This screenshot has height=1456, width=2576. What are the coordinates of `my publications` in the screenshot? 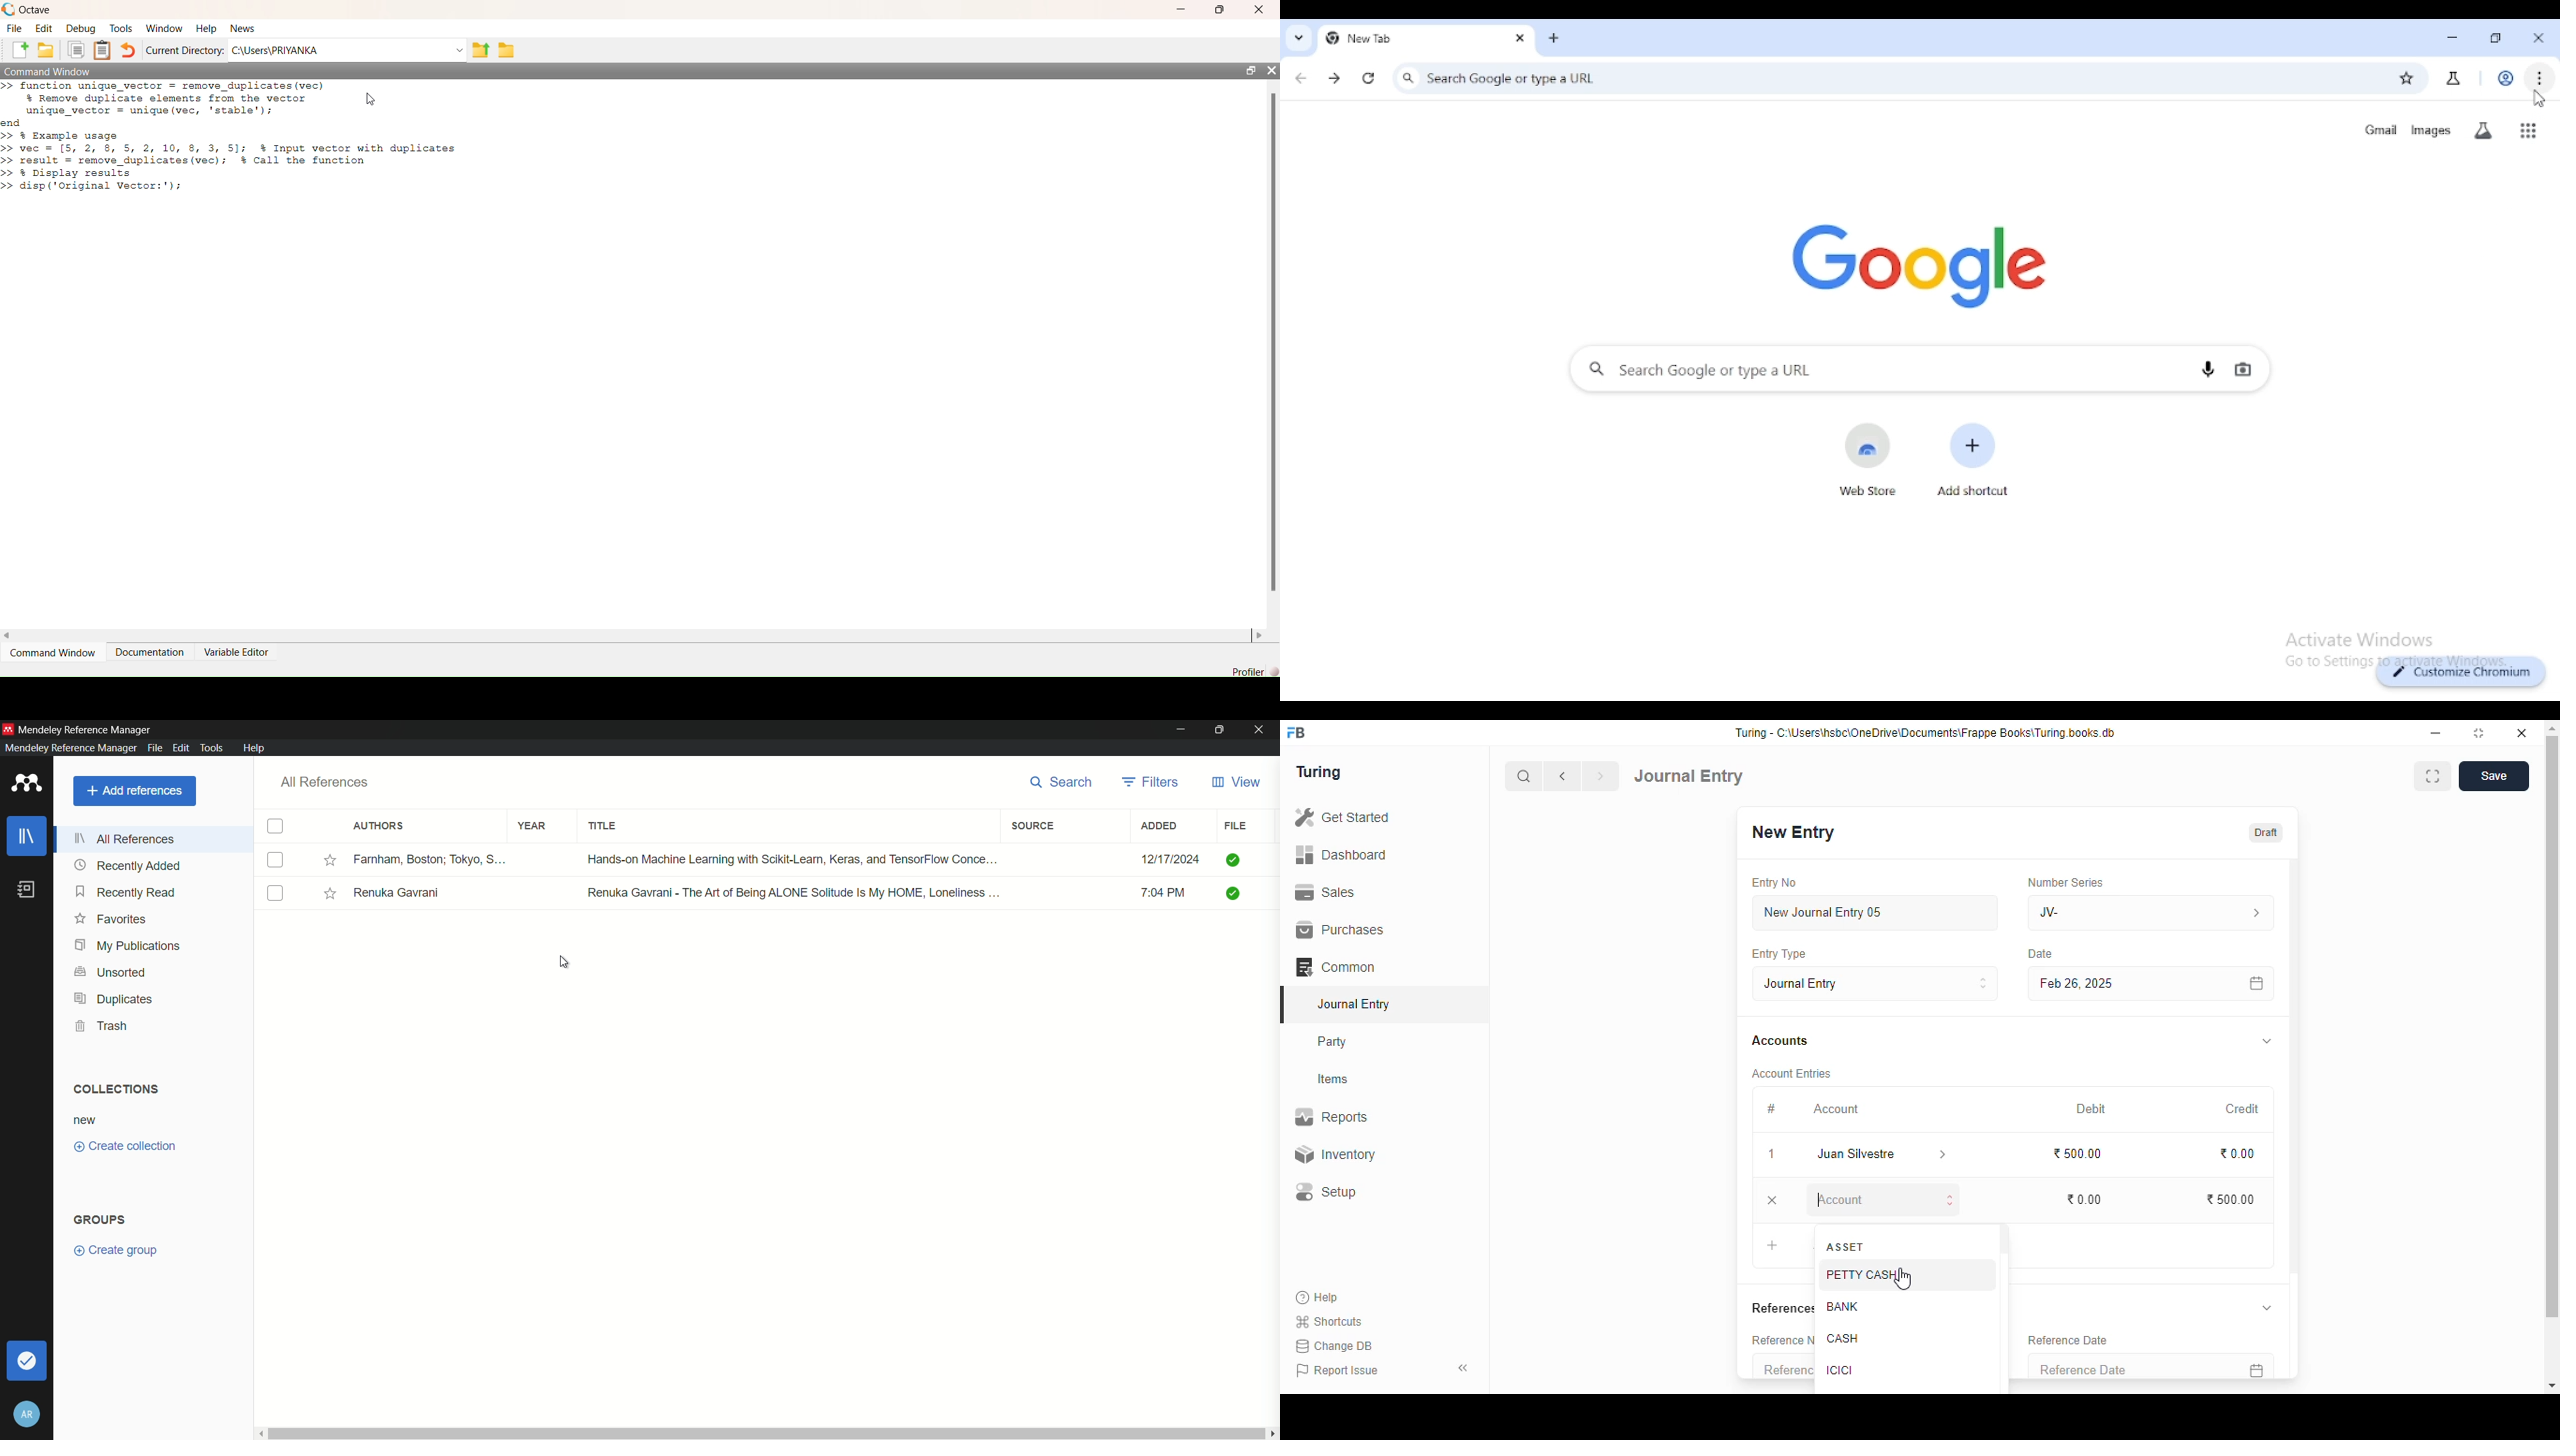 It's located at (127, 947).